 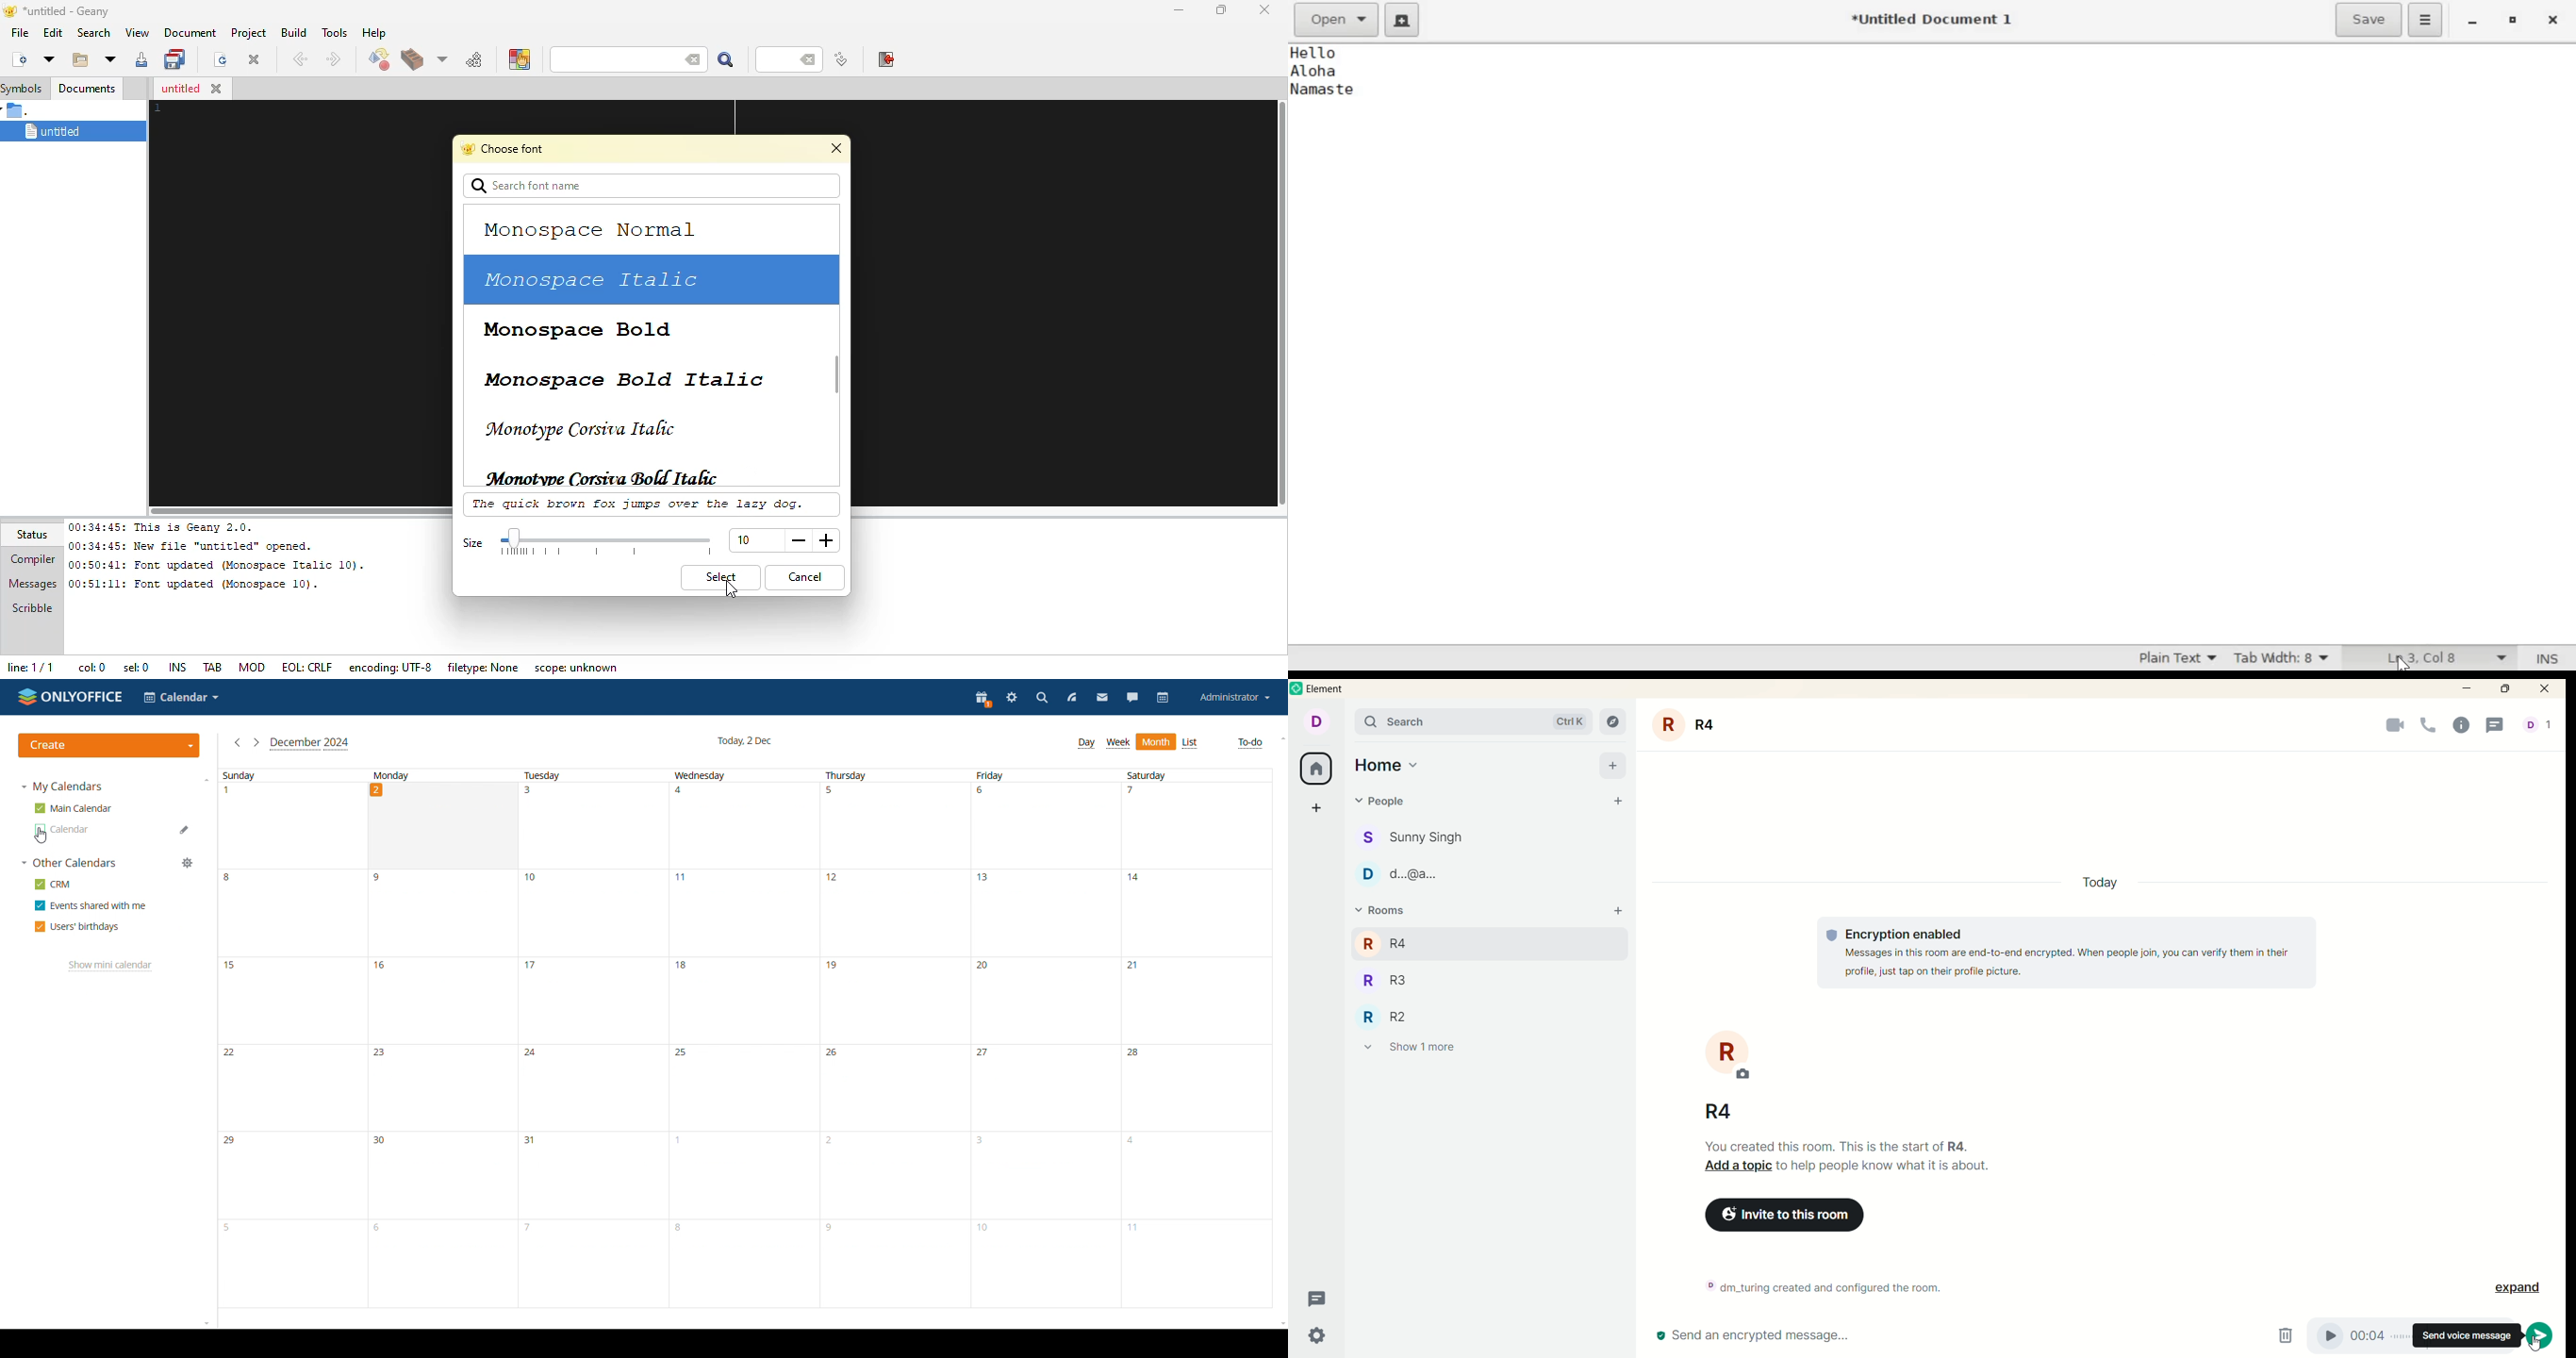 I want to click on , so click(x=1619, y=912).